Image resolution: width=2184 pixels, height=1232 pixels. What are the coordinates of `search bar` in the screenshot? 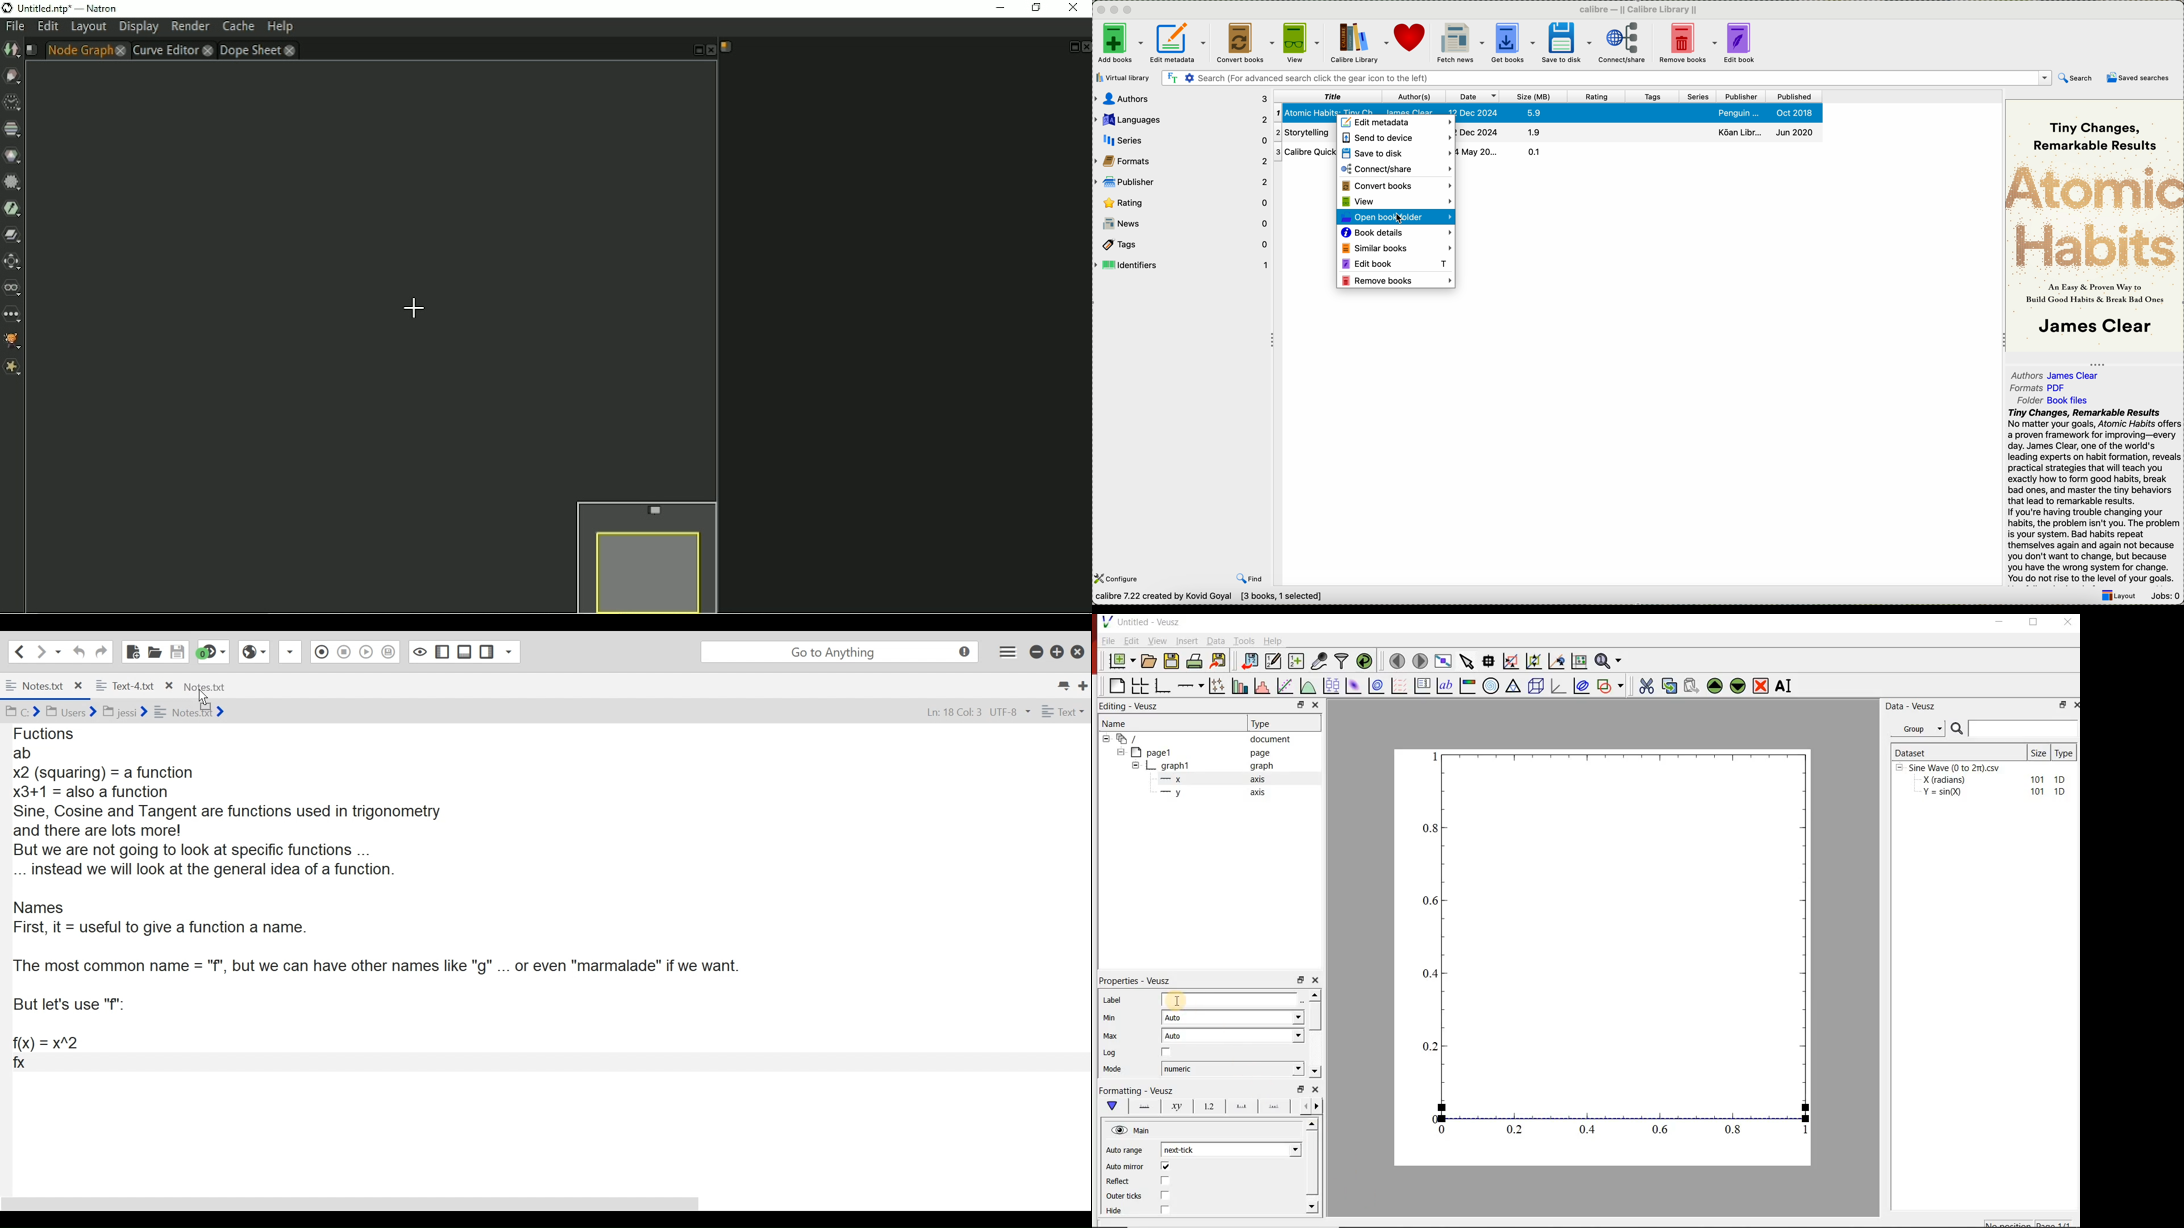 It's located at (1605, 78).